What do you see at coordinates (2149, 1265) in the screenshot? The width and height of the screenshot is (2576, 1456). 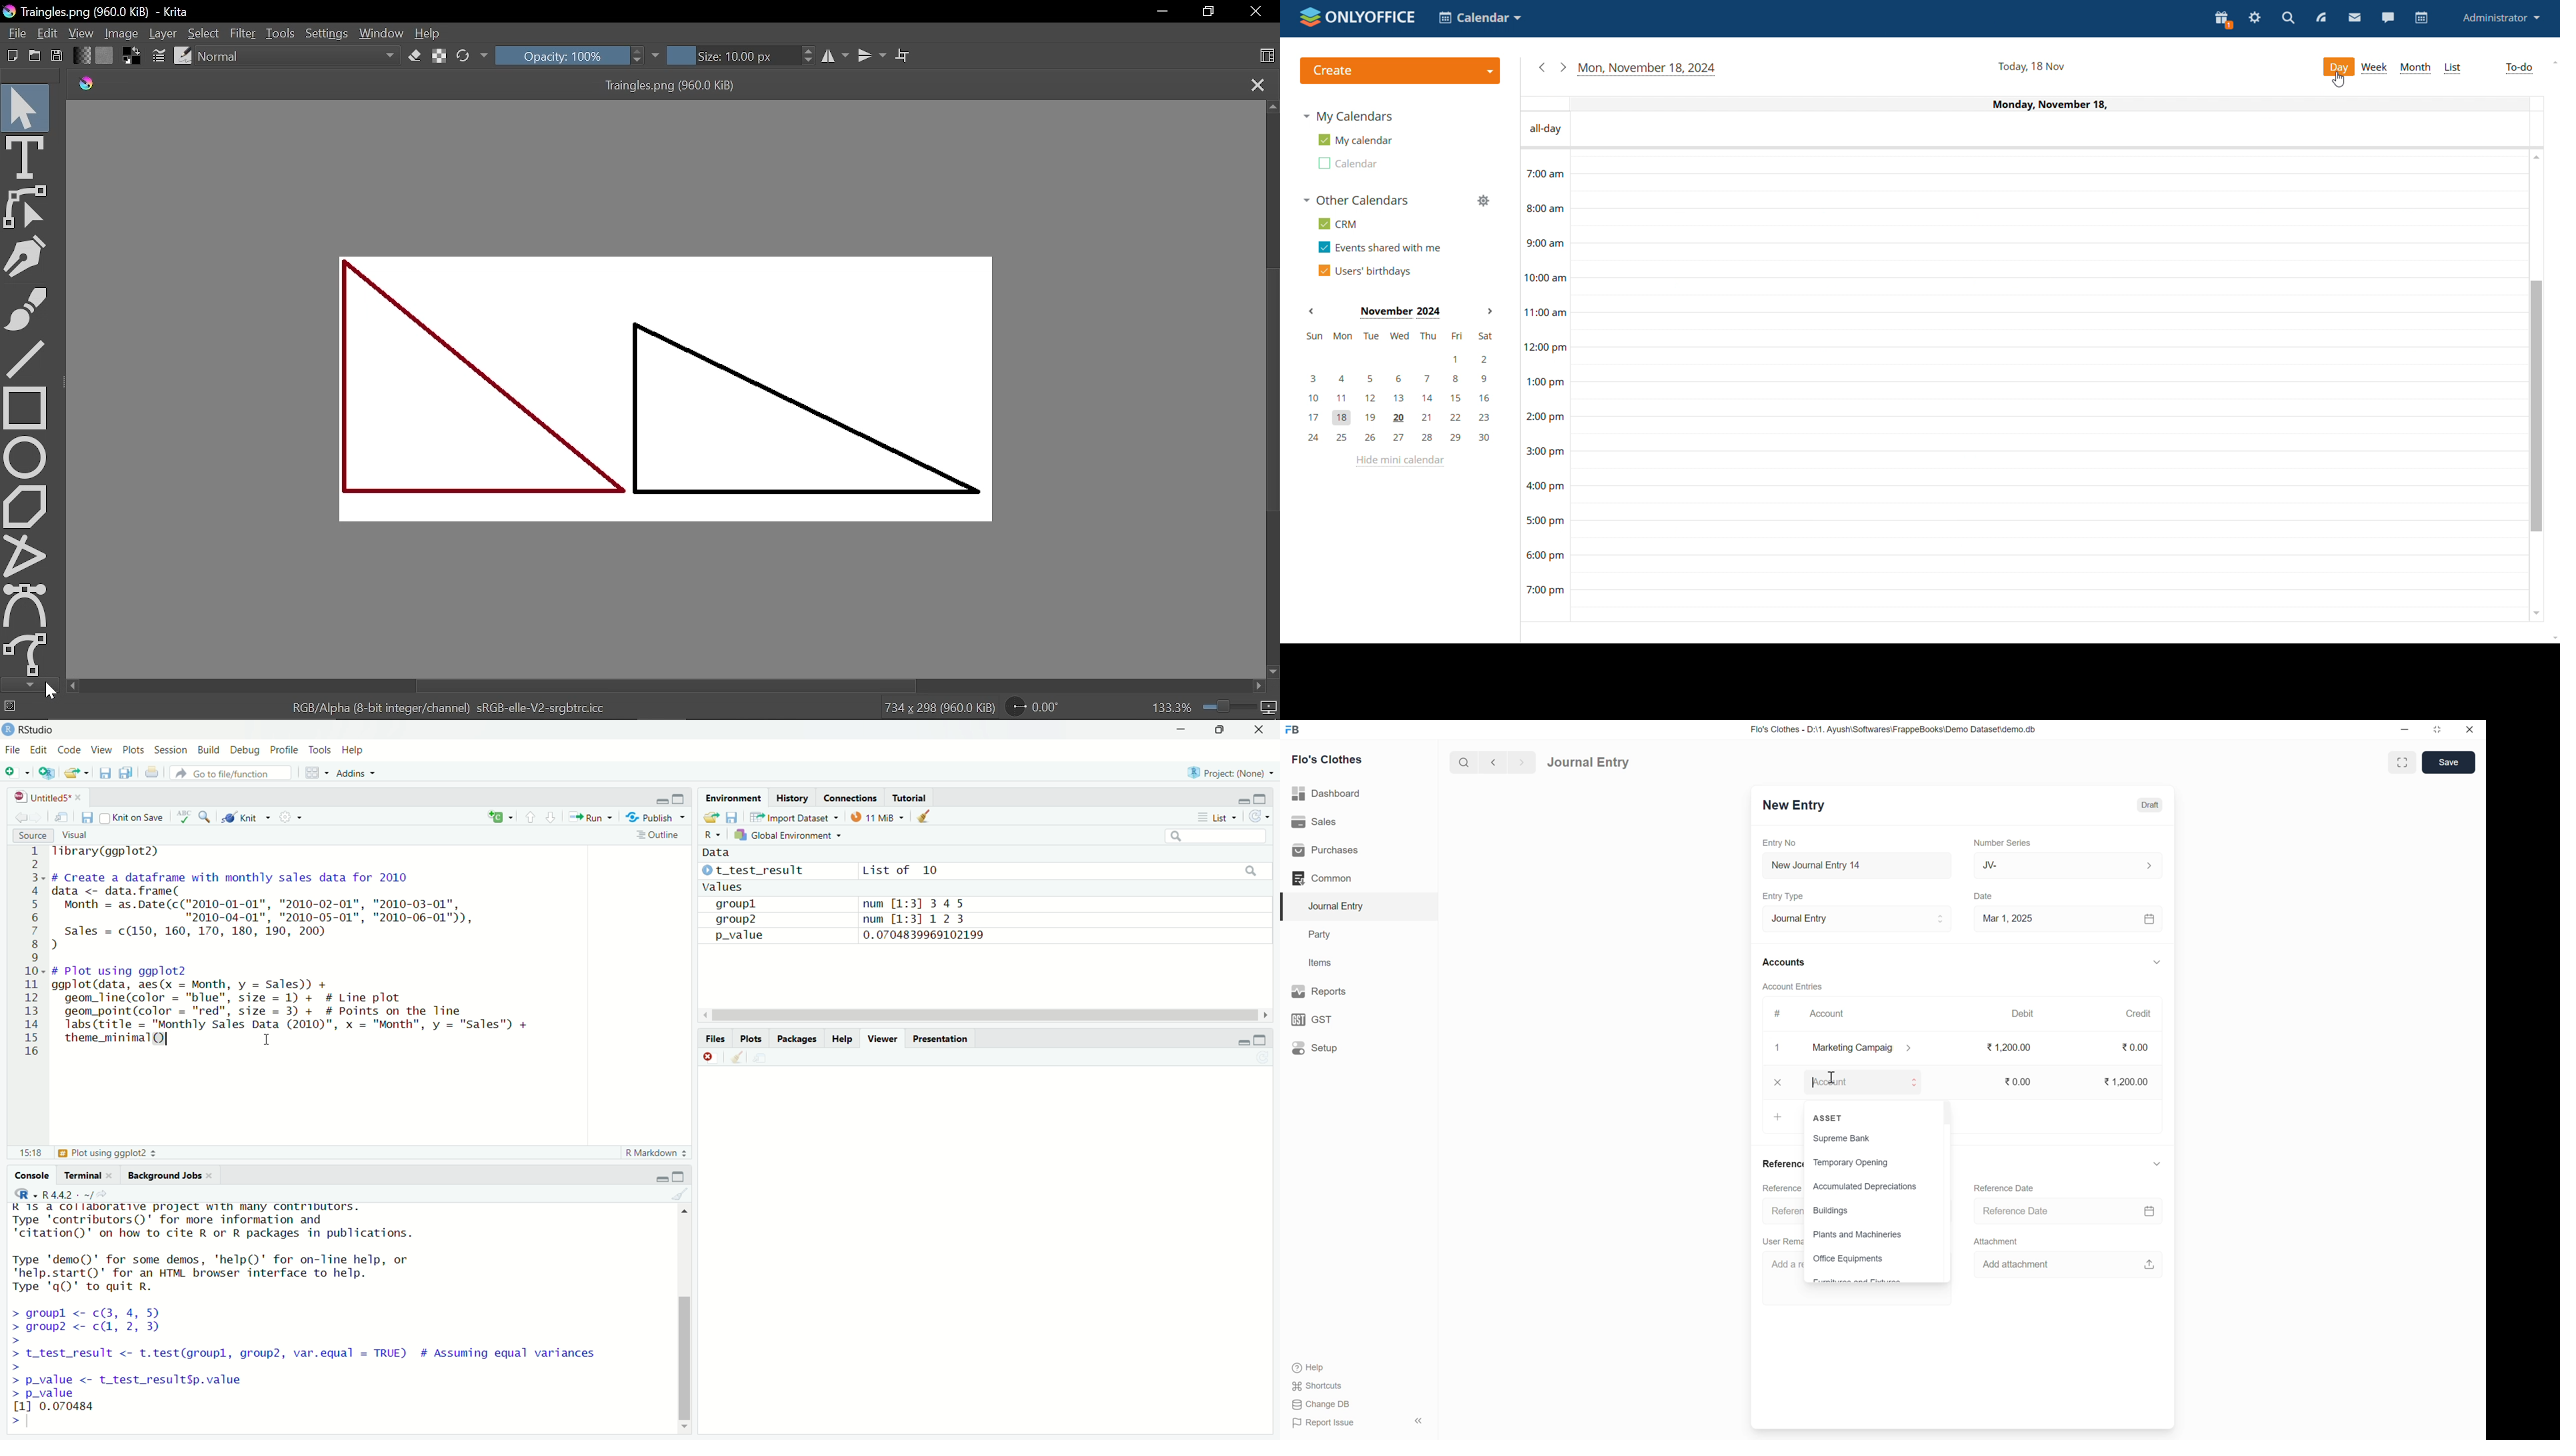 I see `upload` at bounding box center [2149, 1265].